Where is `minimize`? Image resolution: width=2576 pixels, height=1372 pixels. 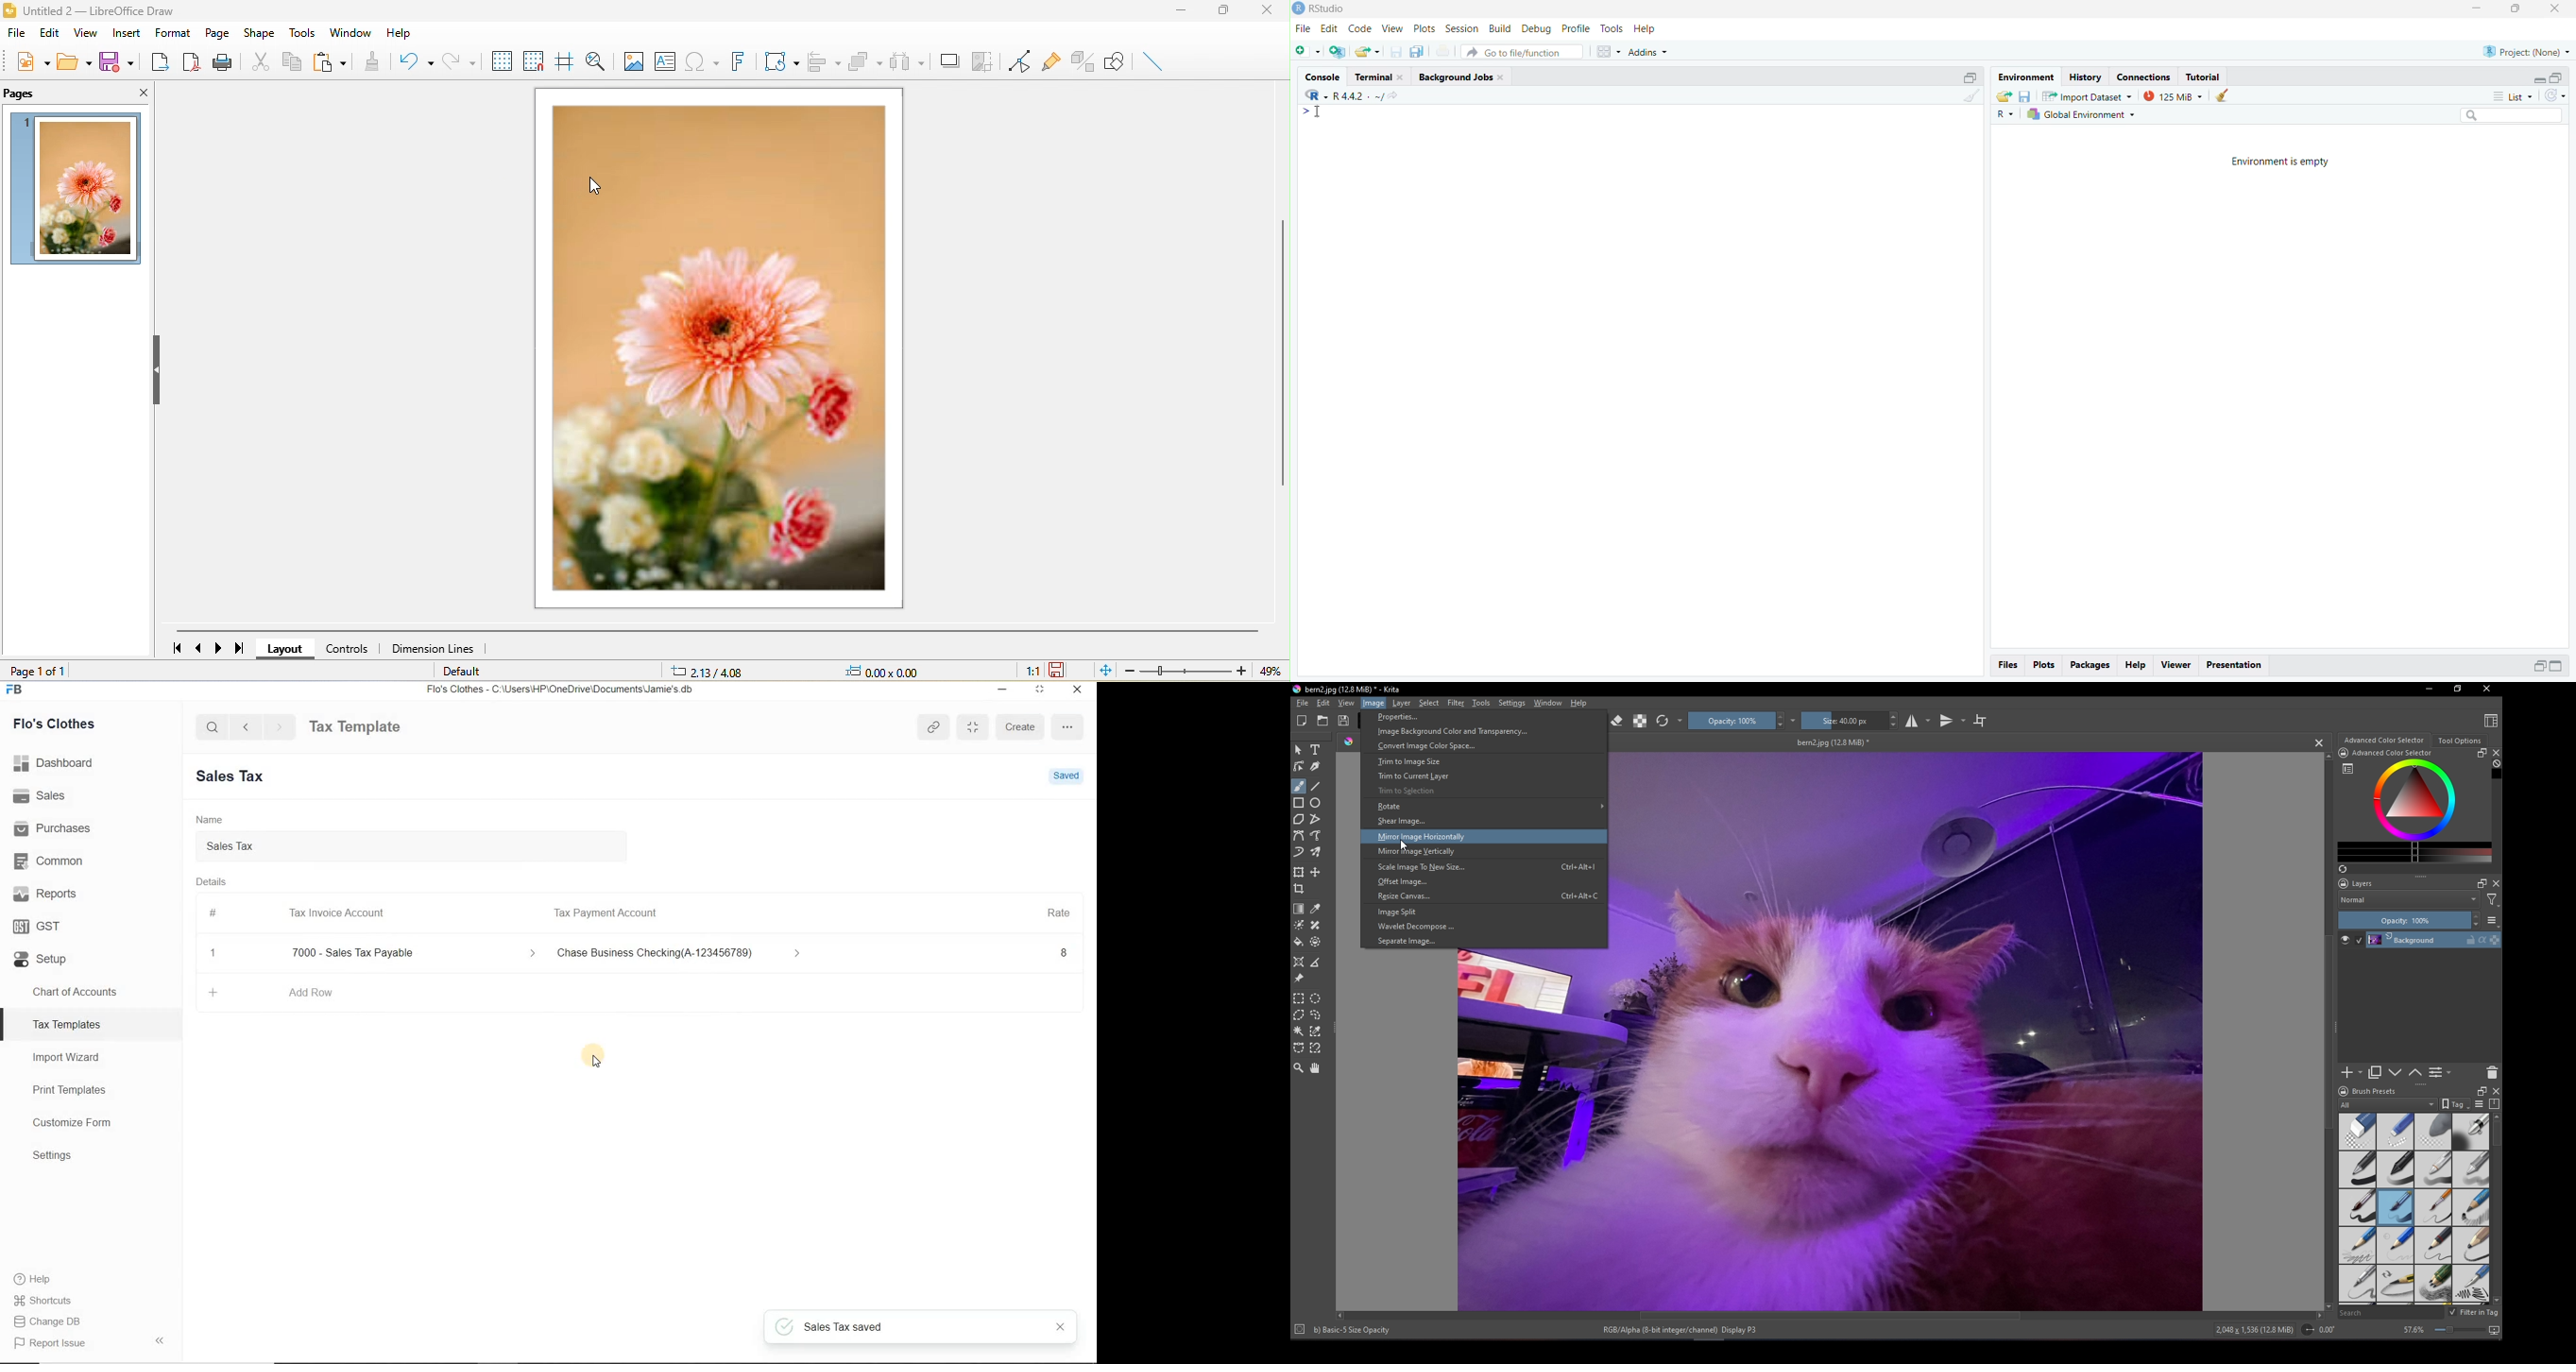
minimize is located at coordinates (2556, 666).